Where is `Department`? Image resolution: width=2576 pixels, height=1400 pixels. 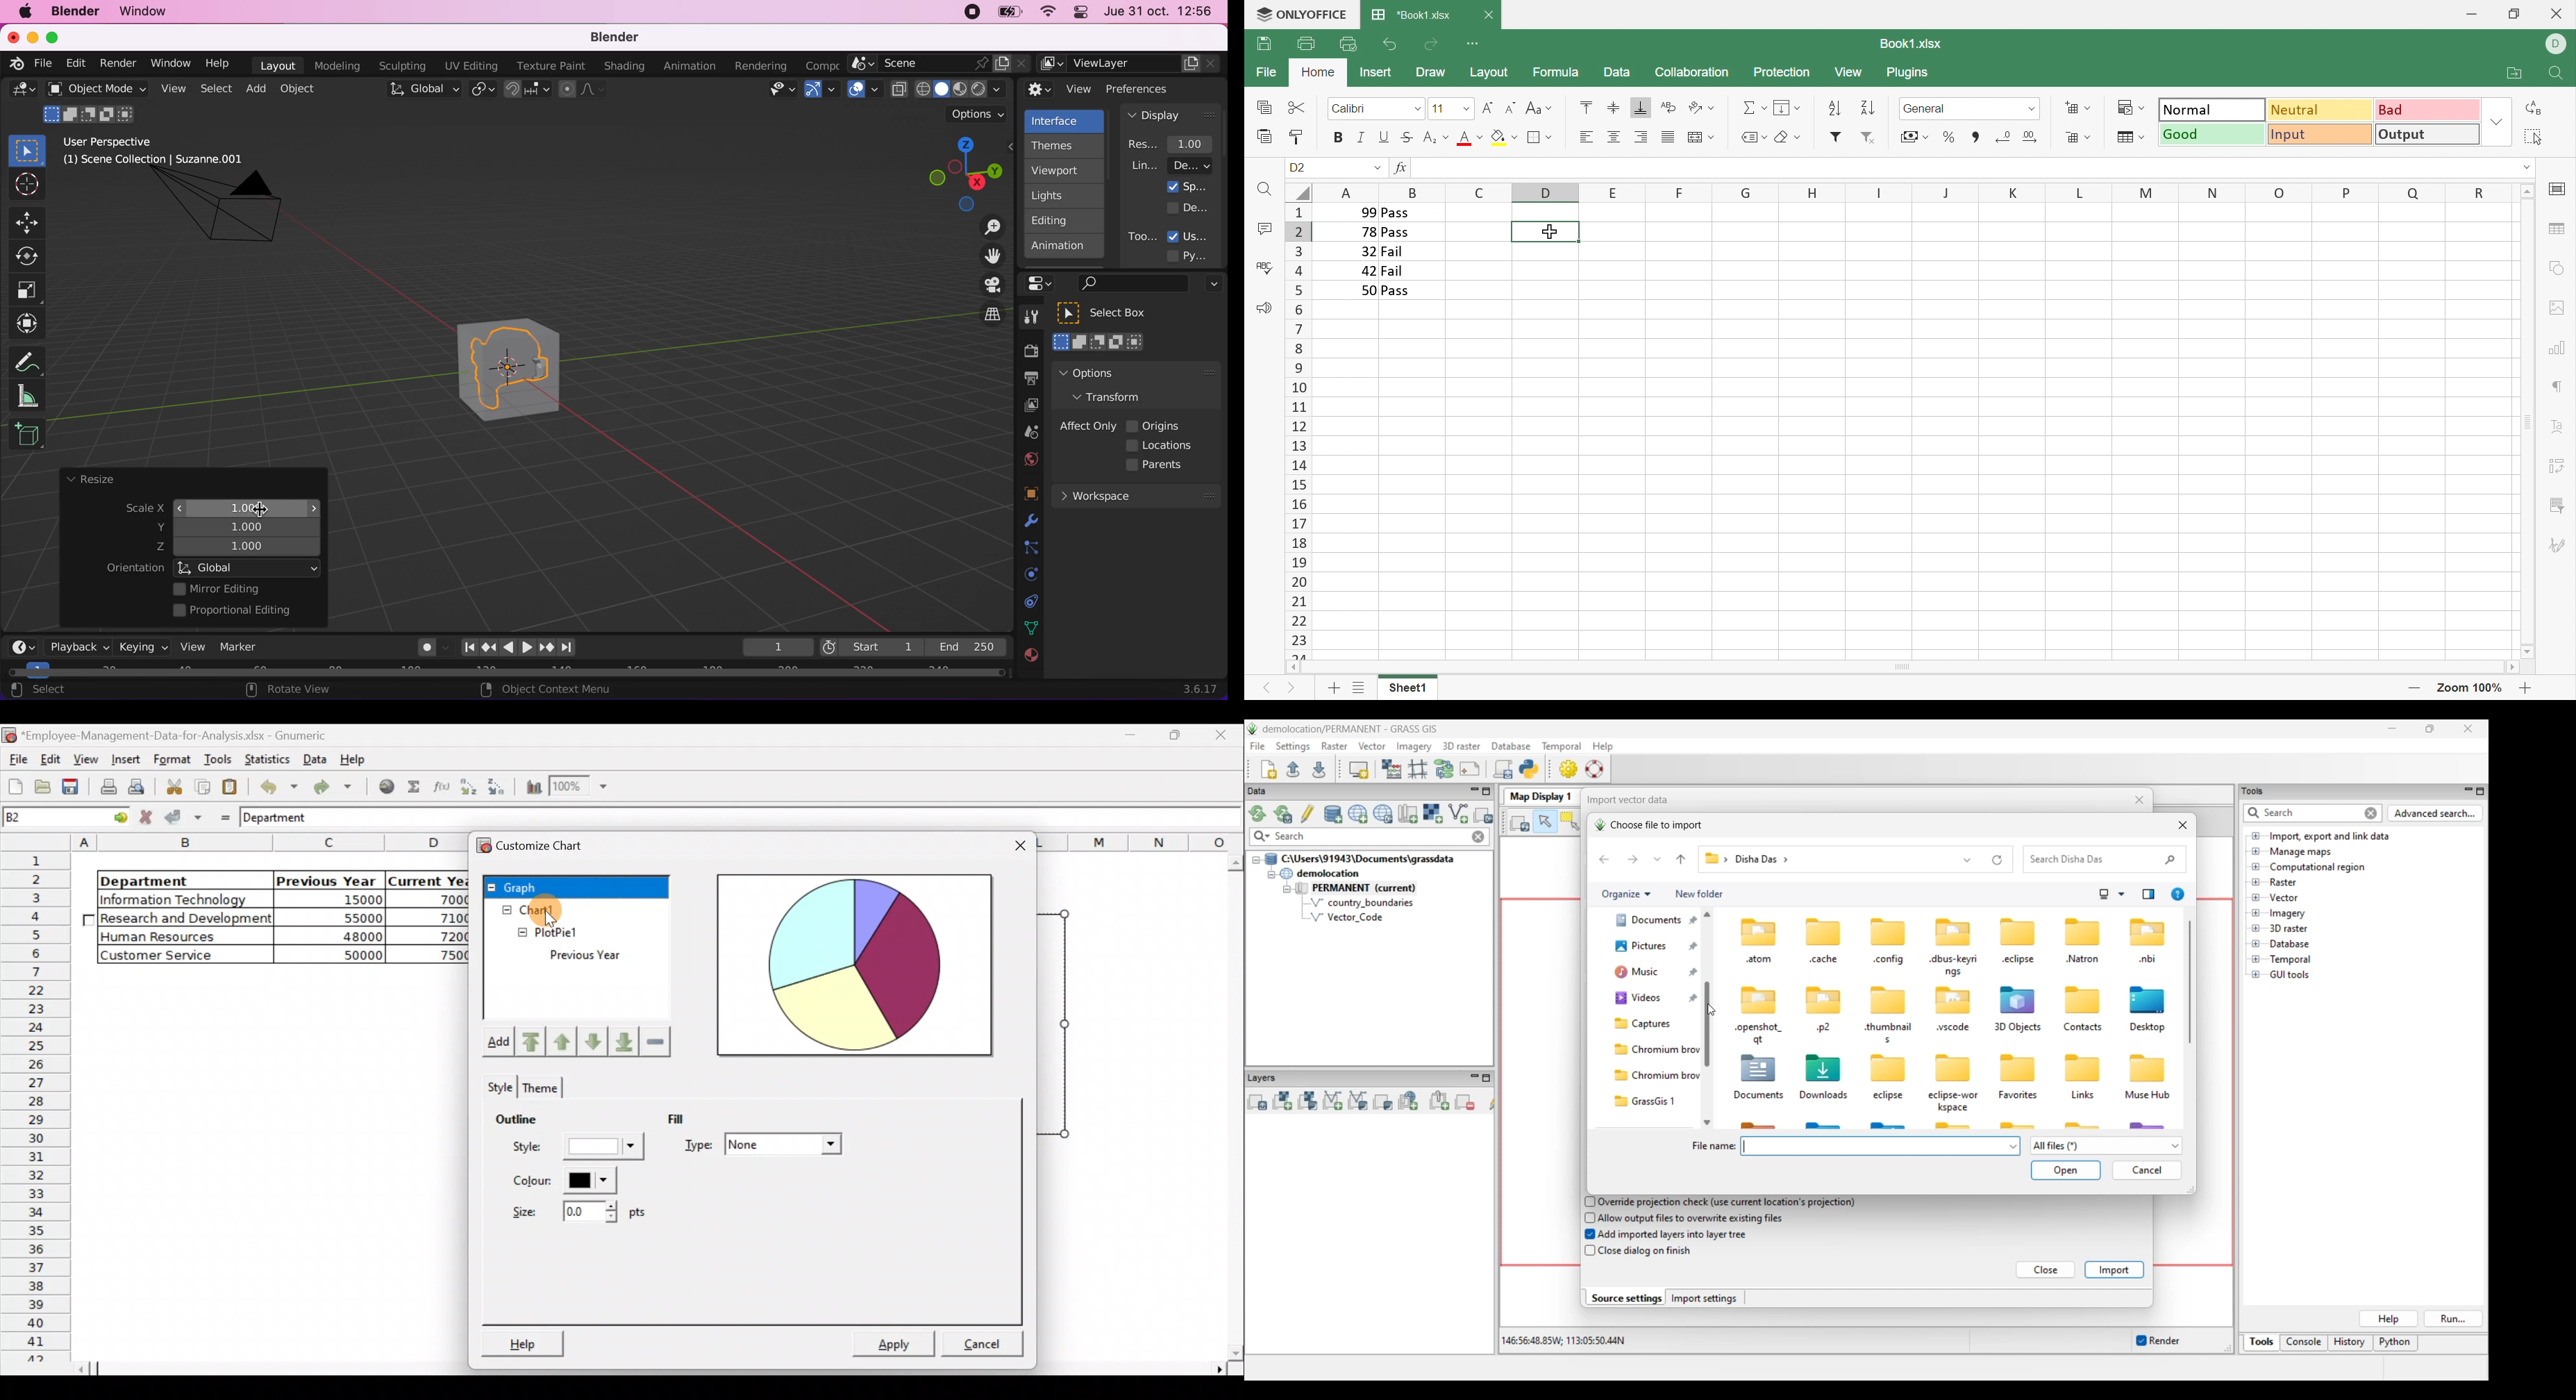
Department is located at coordinates (176, 880).